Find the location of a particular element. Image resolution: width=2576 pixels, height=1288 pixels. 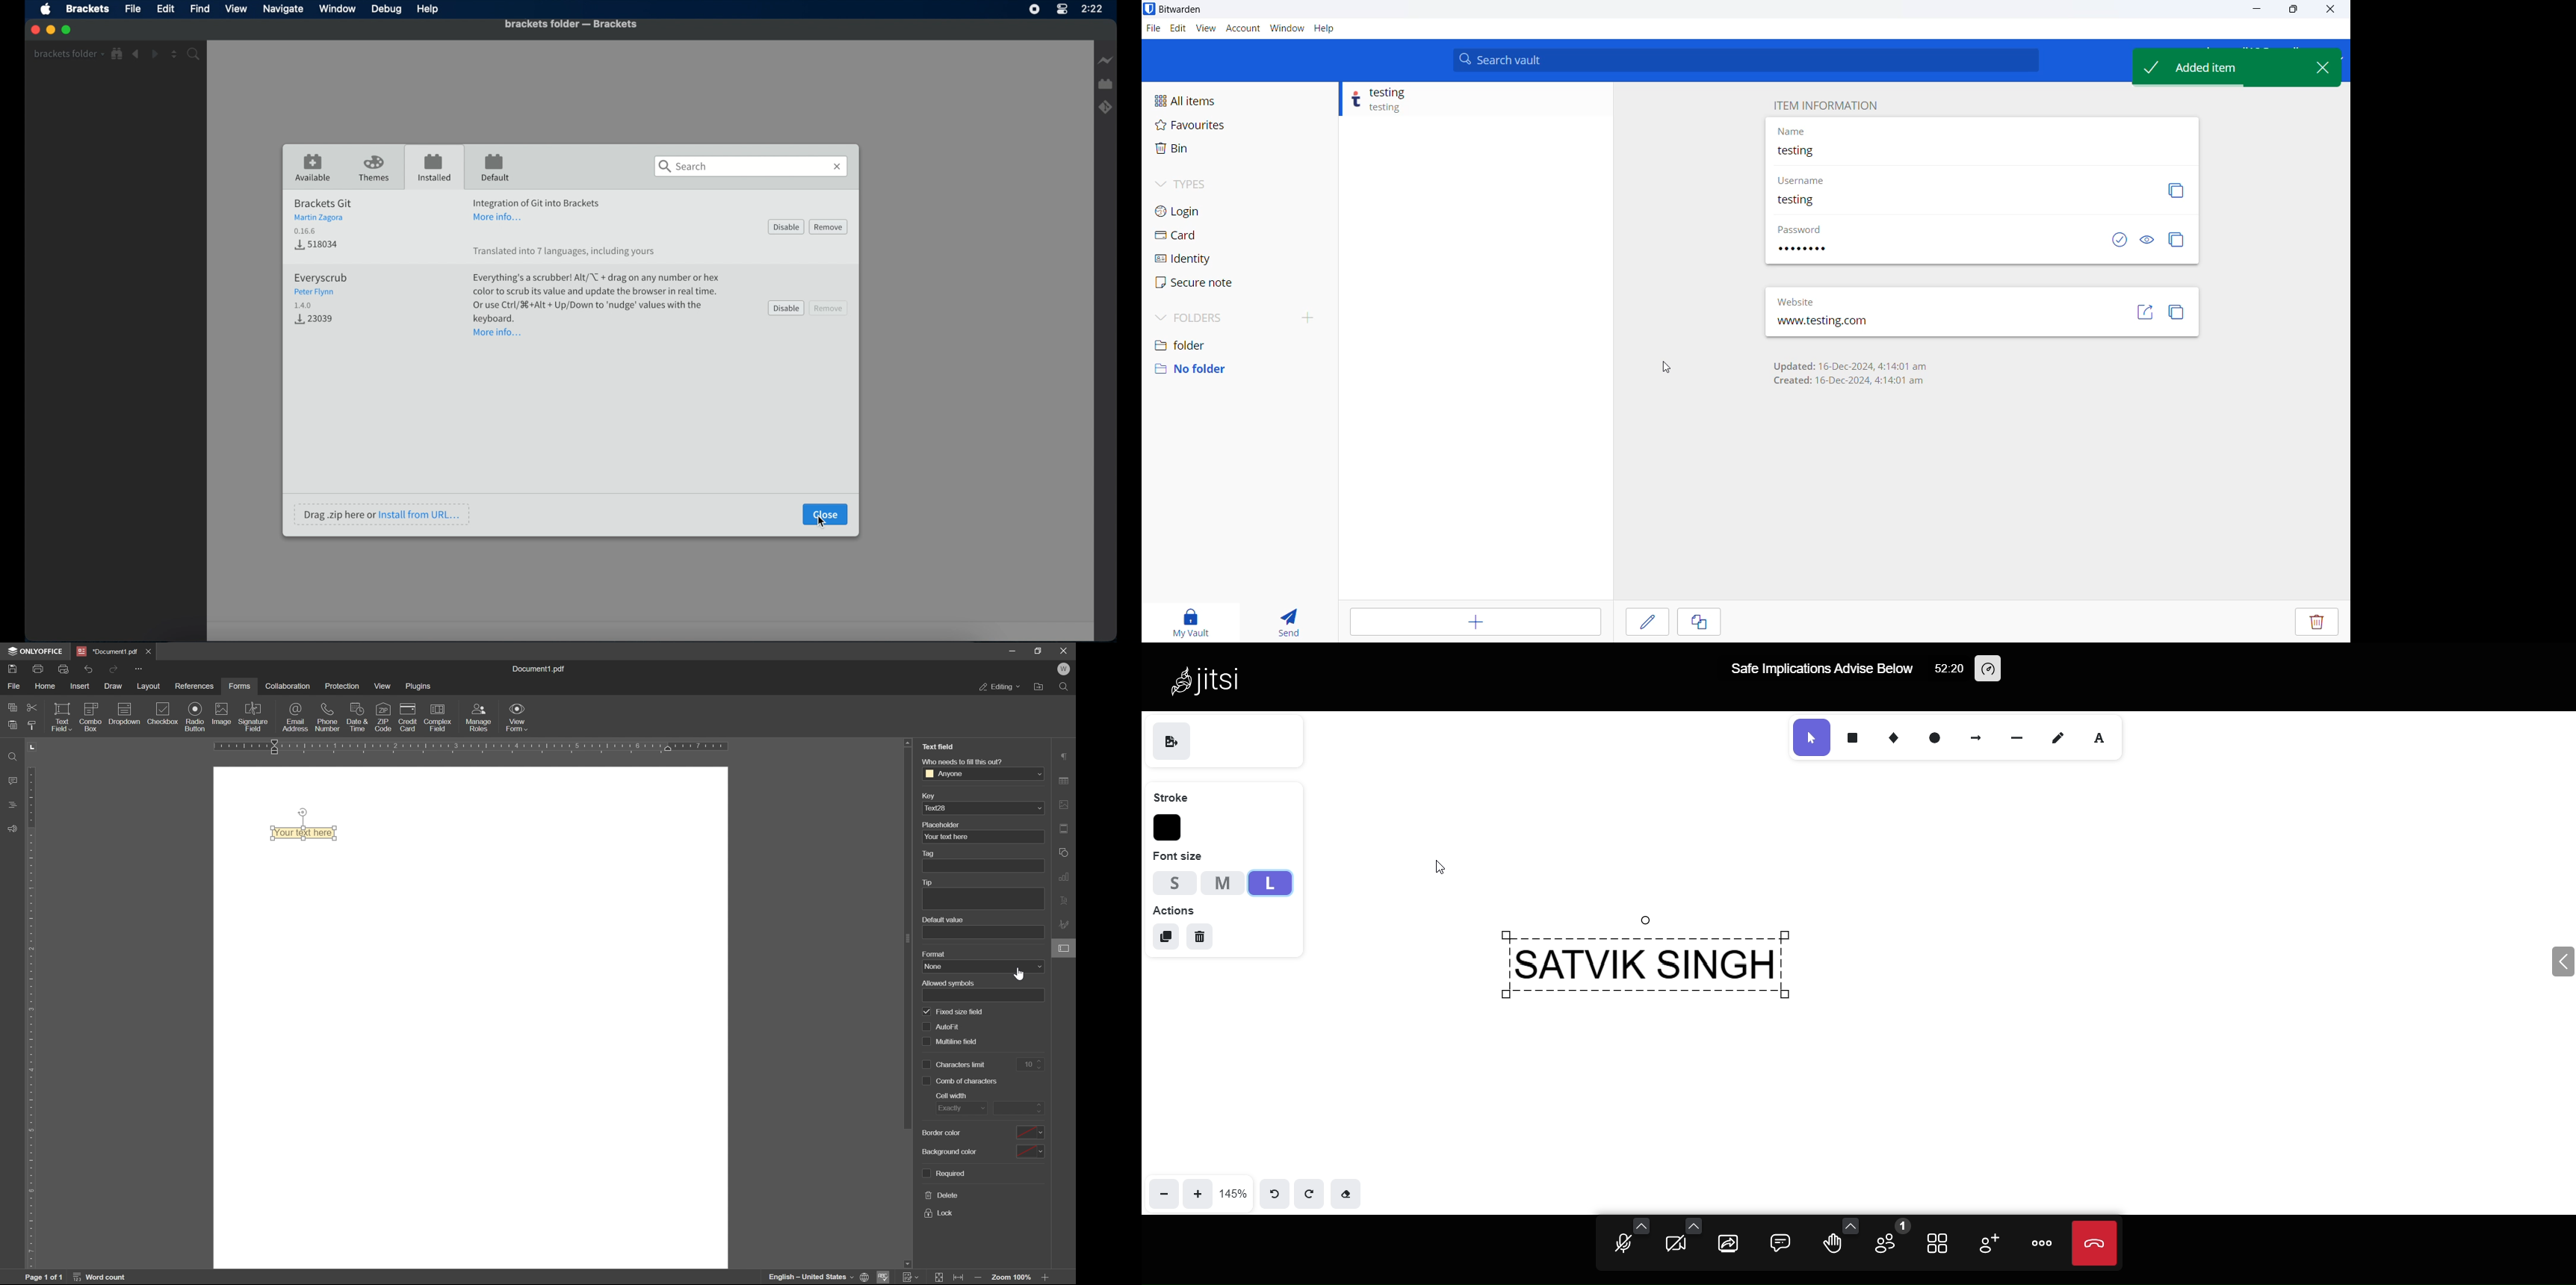

paste is located at coordinates (9, 726).